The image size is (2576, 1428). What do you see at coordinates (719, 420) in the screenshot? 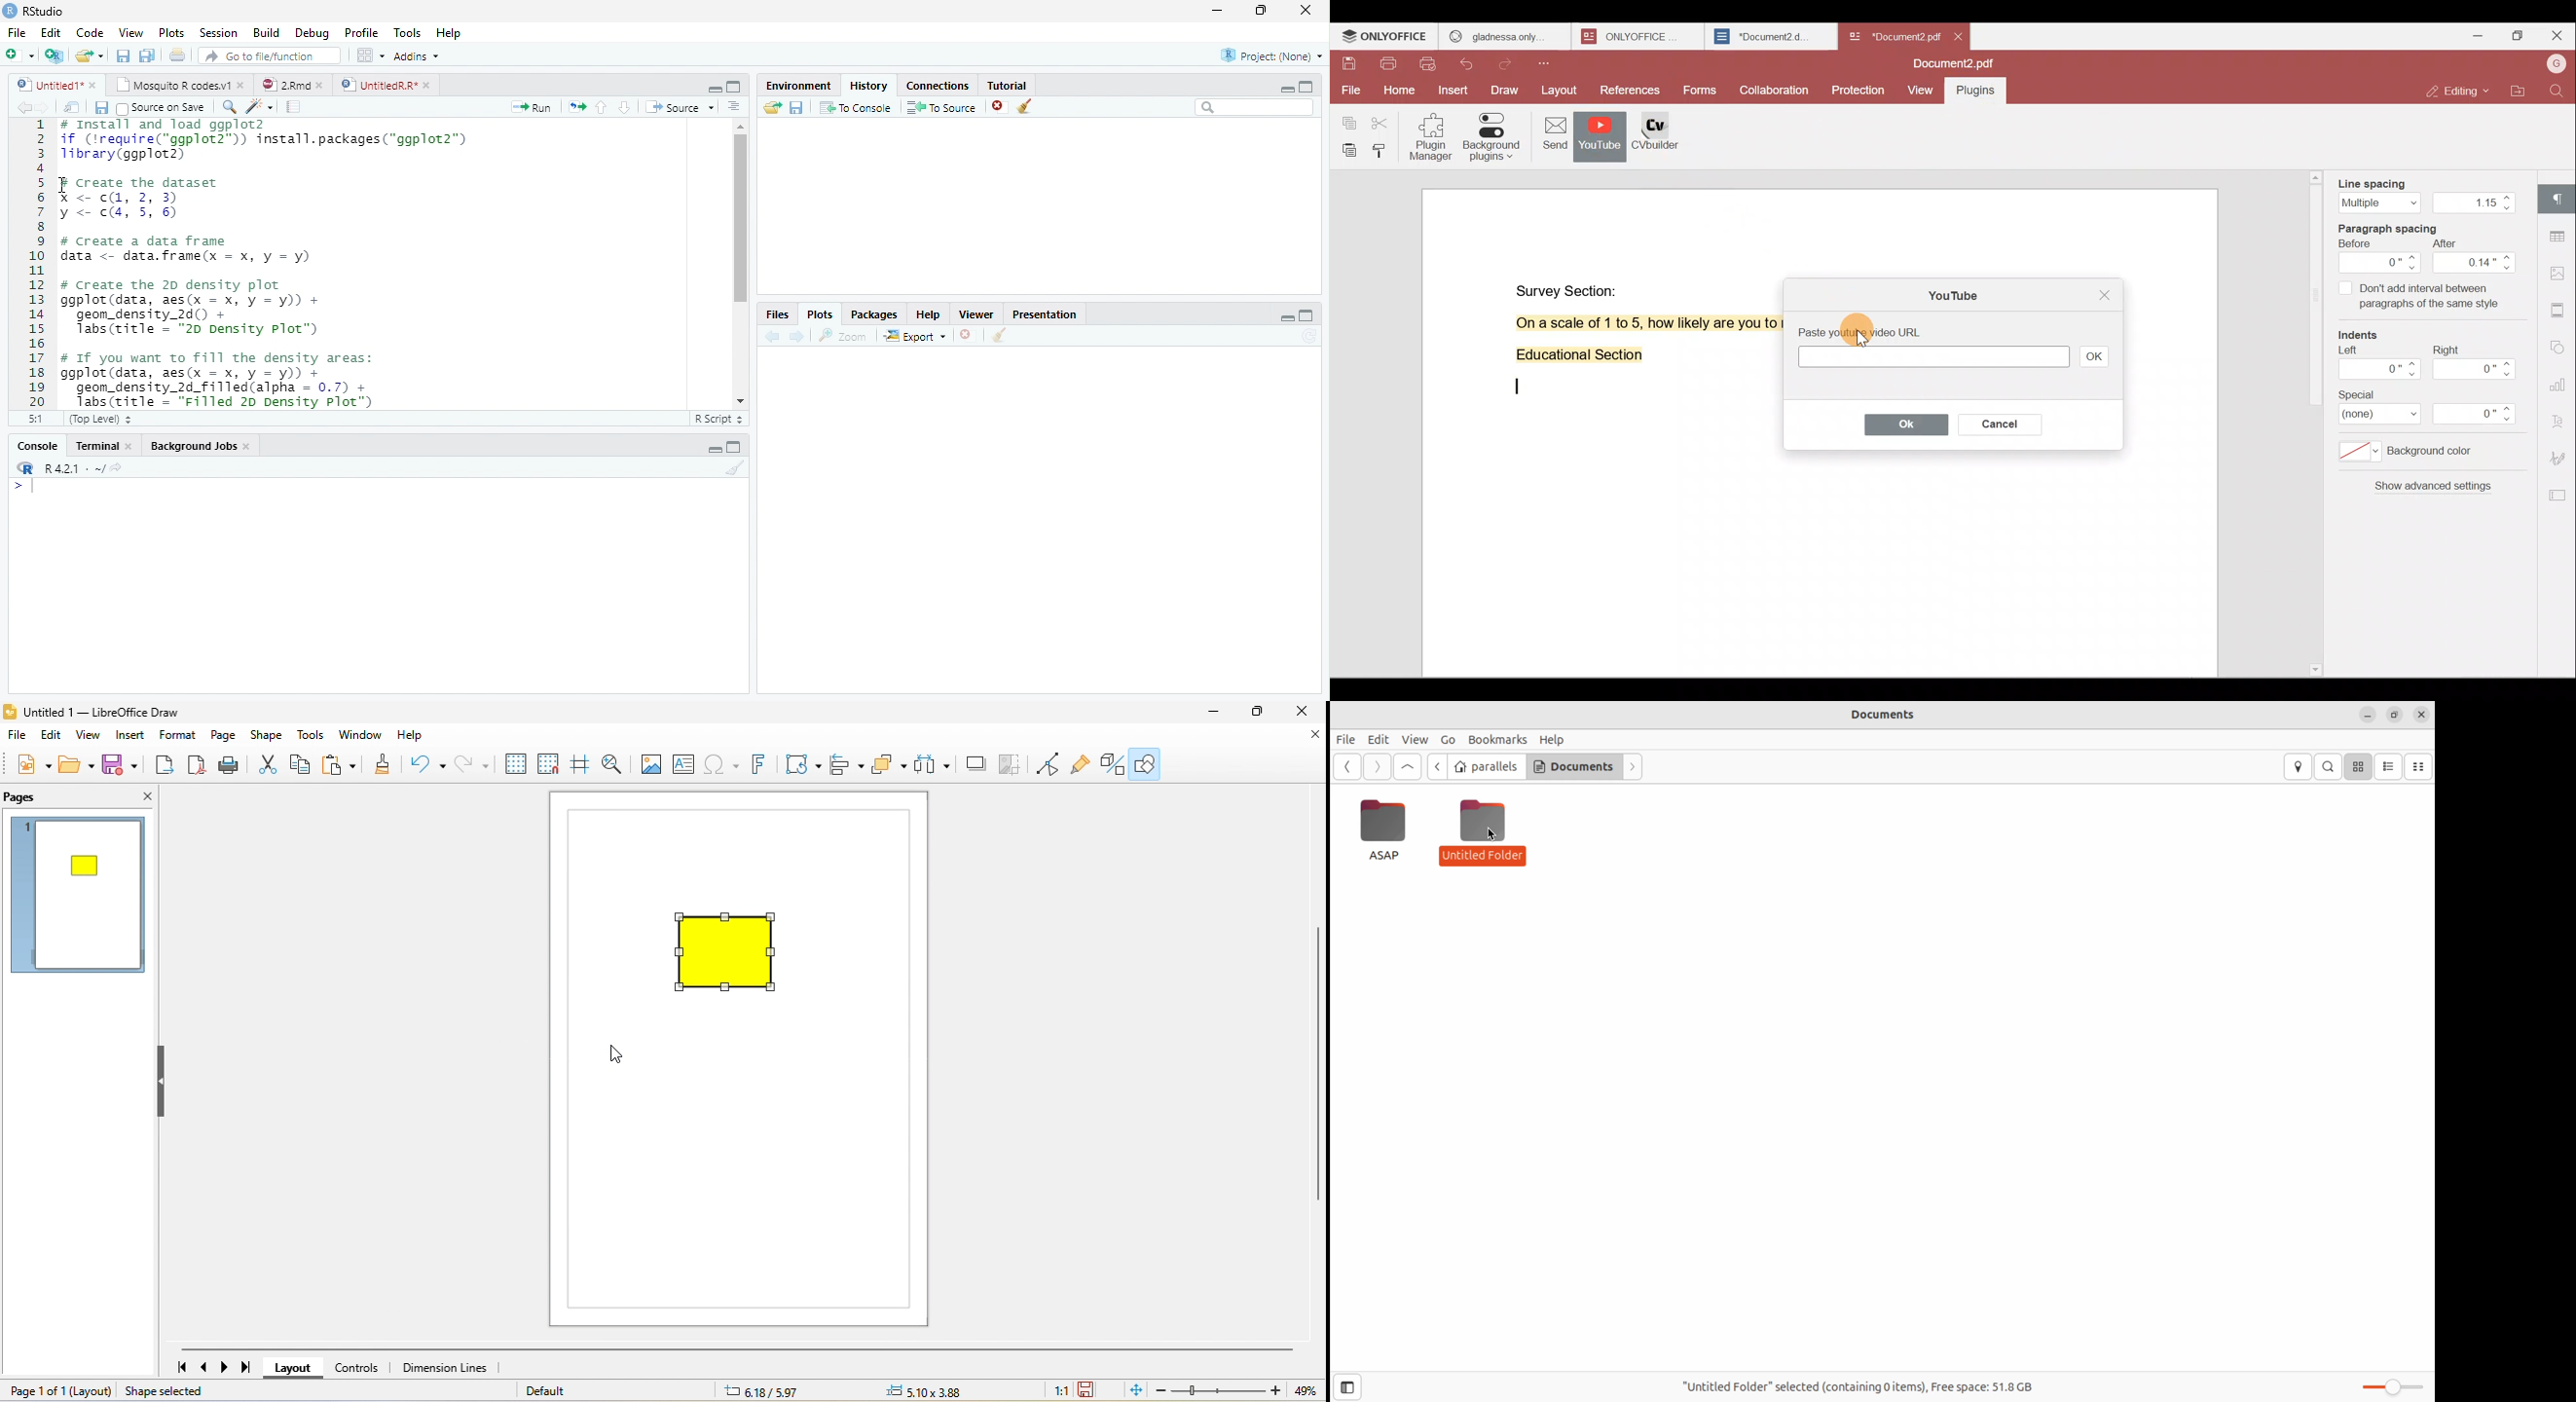
I see `R Script` at bounding box center [719, 420].